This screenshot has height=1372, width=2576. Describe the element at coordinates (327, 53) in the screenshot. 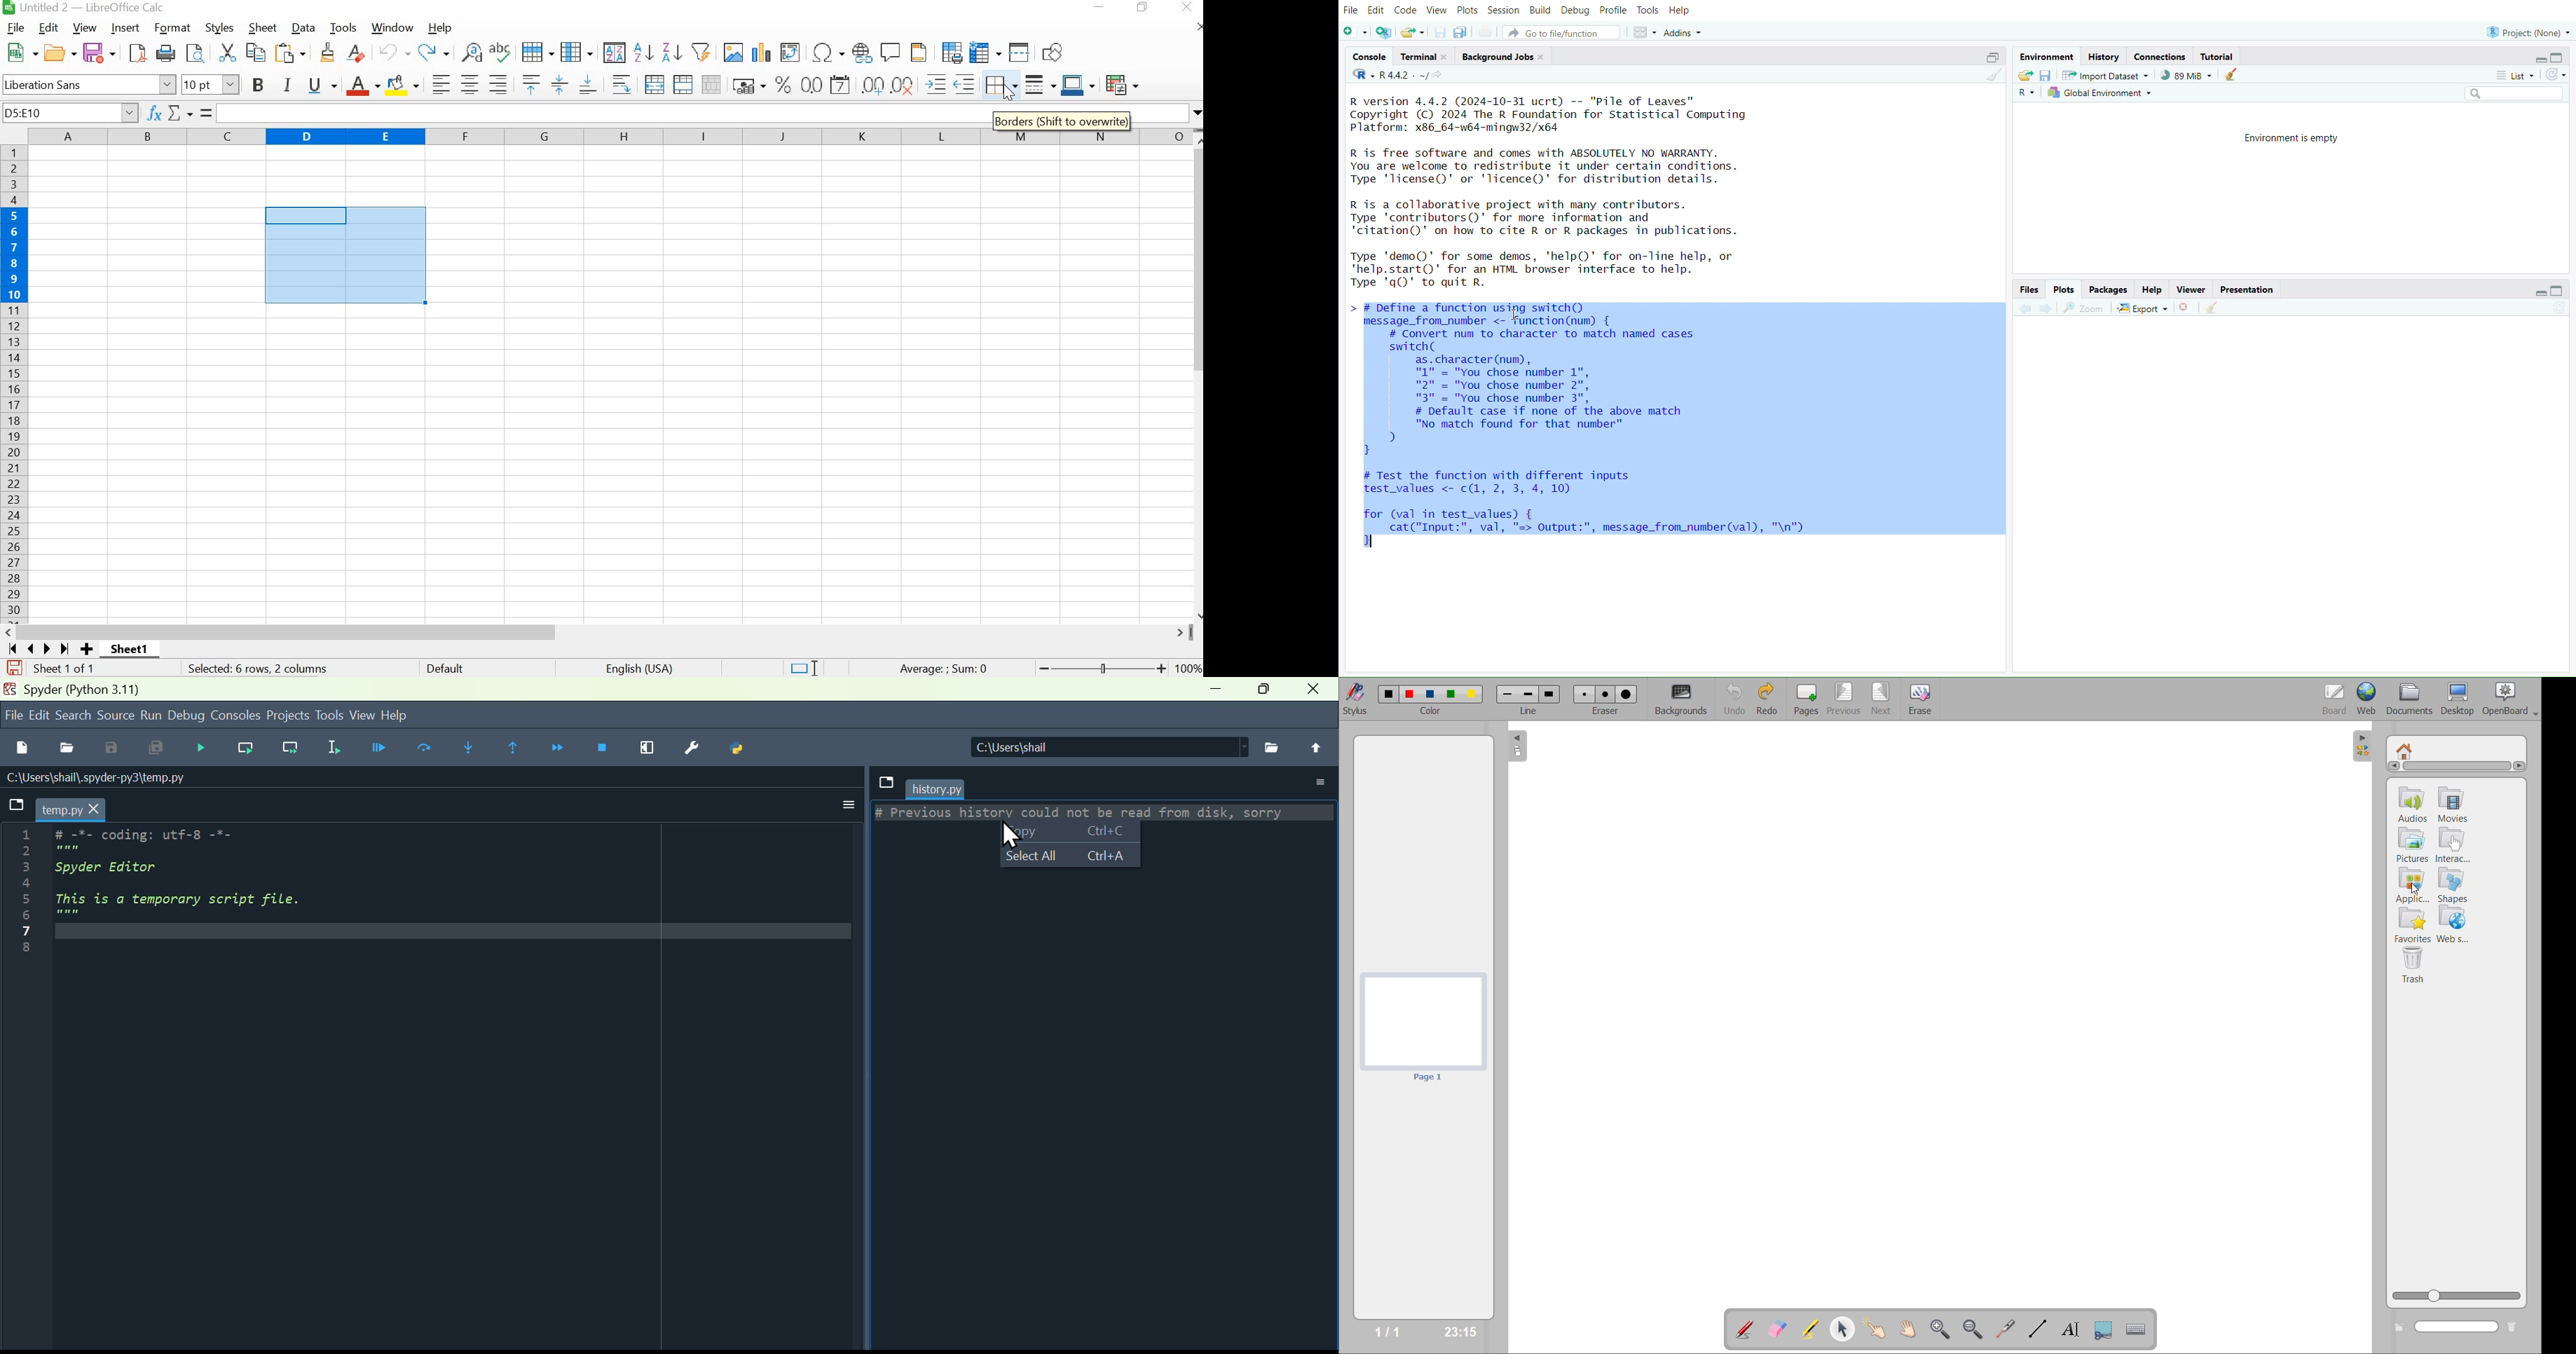

I see `clone formatting` at that location.